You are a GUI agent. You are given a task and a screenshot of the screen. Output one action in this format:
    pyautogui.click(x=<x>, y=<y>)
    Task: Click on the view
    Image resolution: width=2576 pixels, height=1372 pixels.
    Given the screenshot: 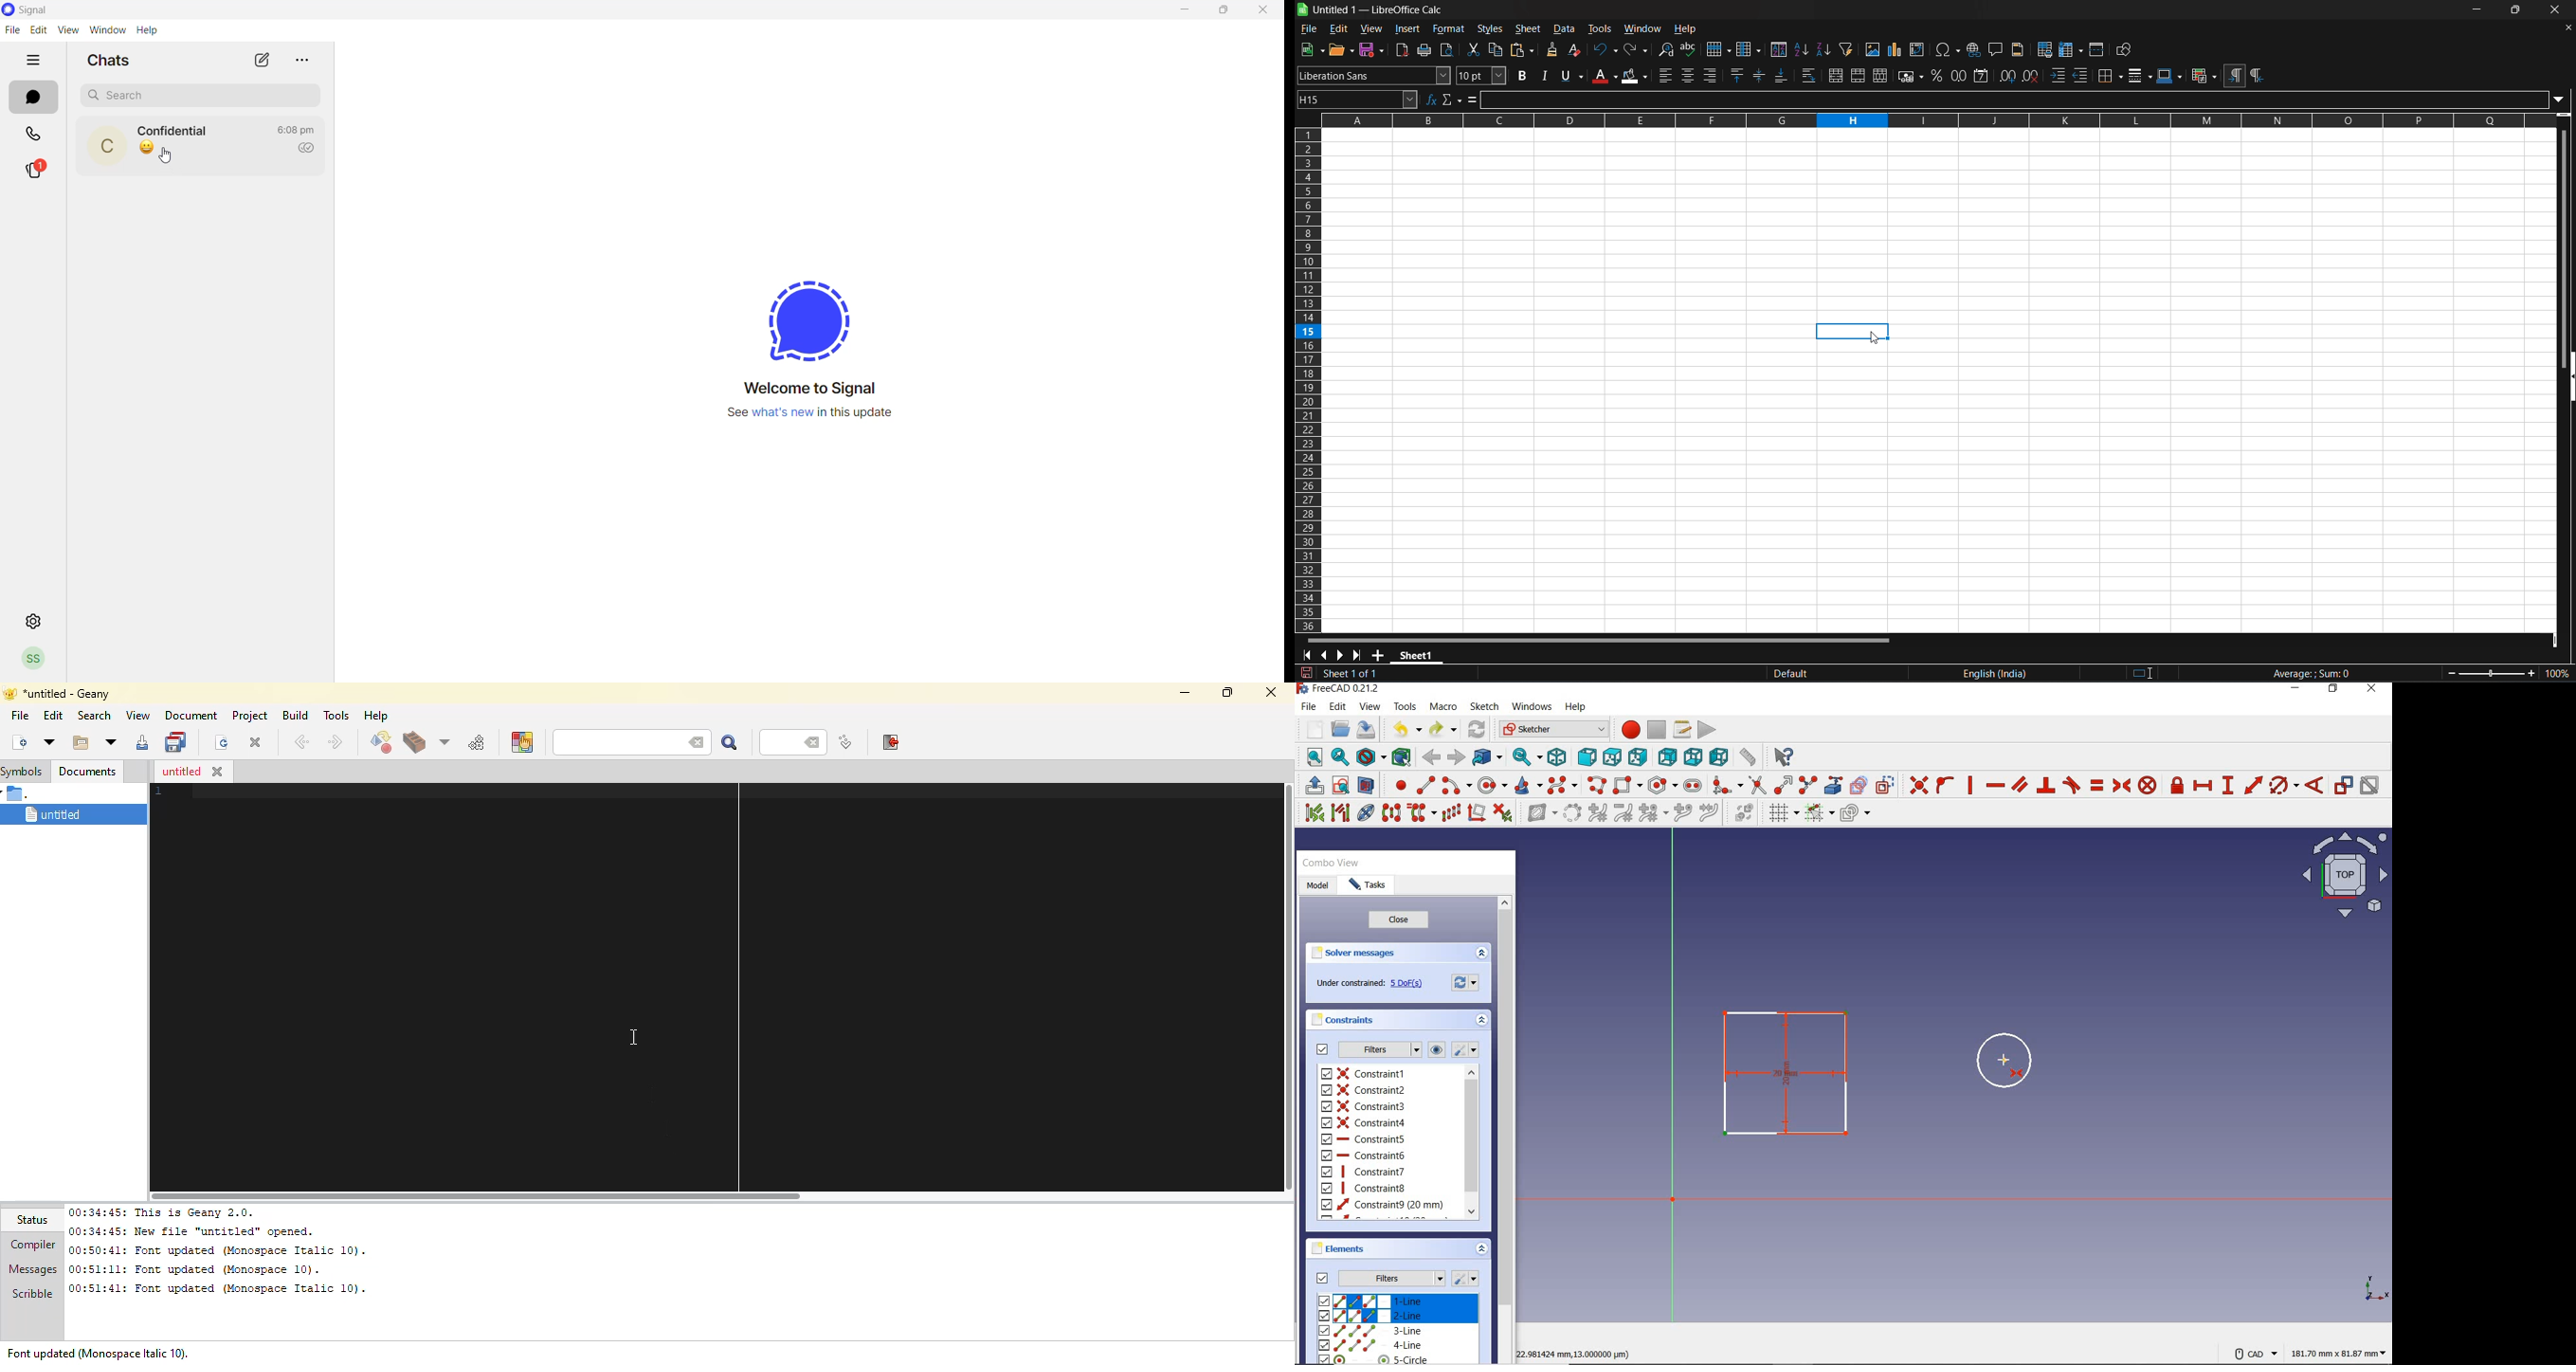 What is the action you would take?
    pyautogui.click(x=69, y=29)
    